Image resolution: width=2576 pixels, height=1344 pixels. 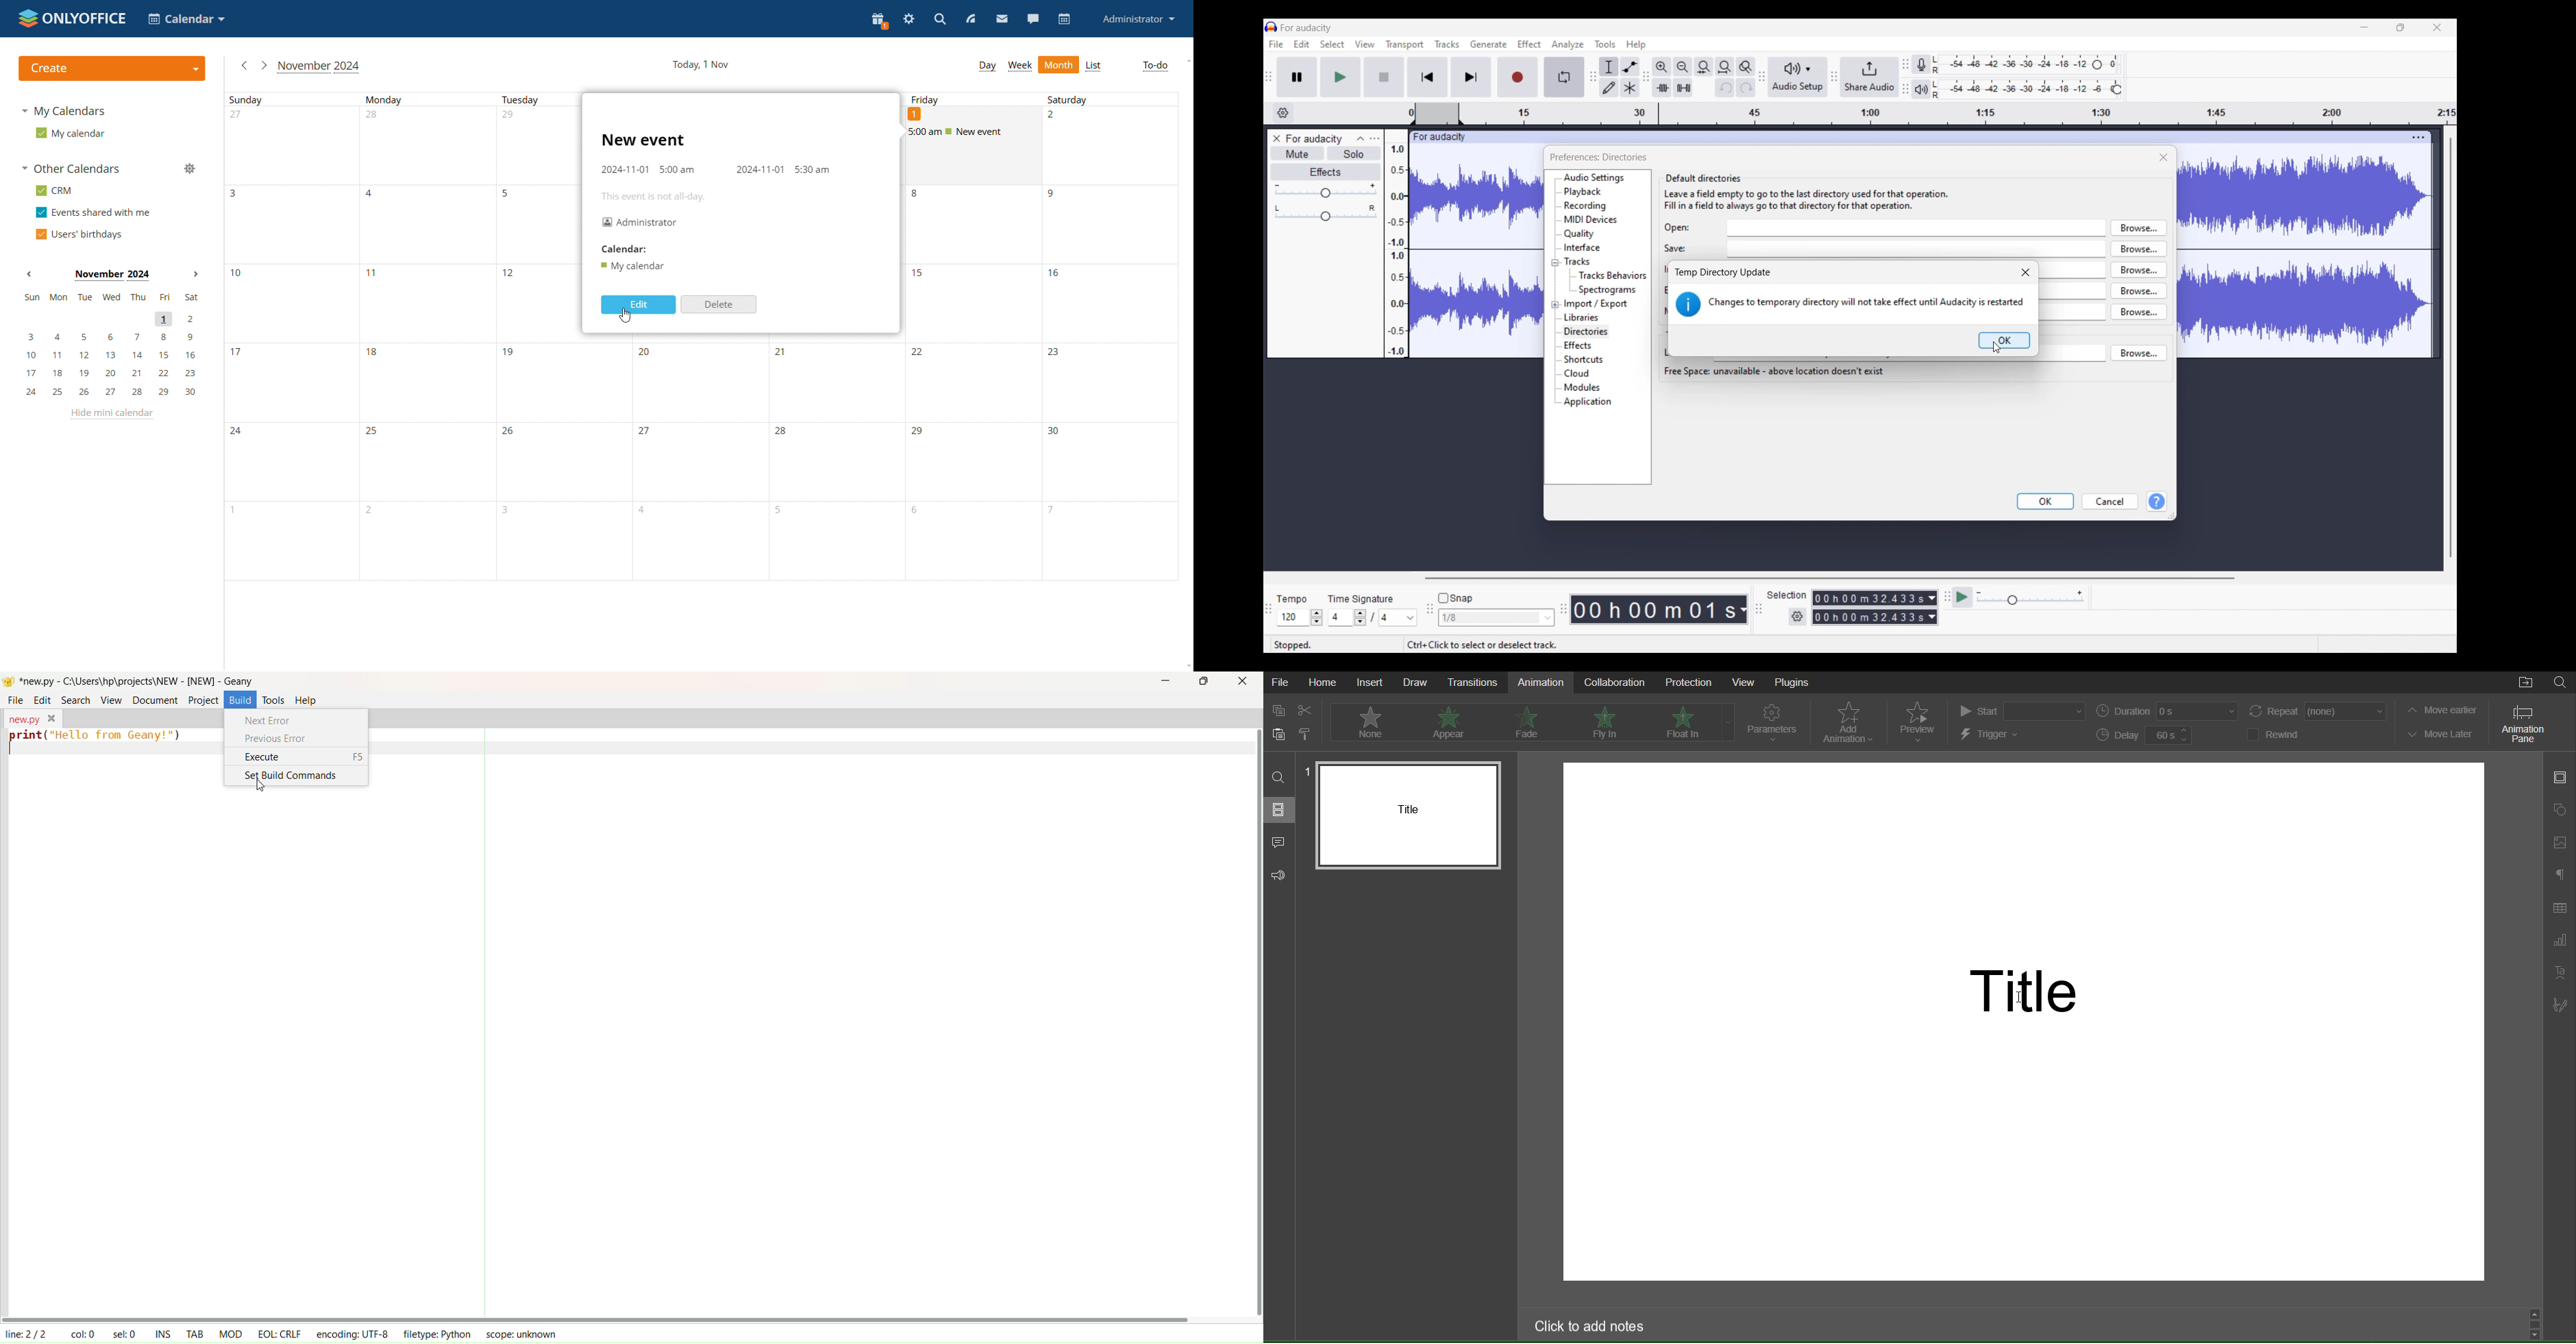 What do you see at coordinates (1280, 843) in the screenshot?
I see `Comments` at bounding box center [1280, 843].